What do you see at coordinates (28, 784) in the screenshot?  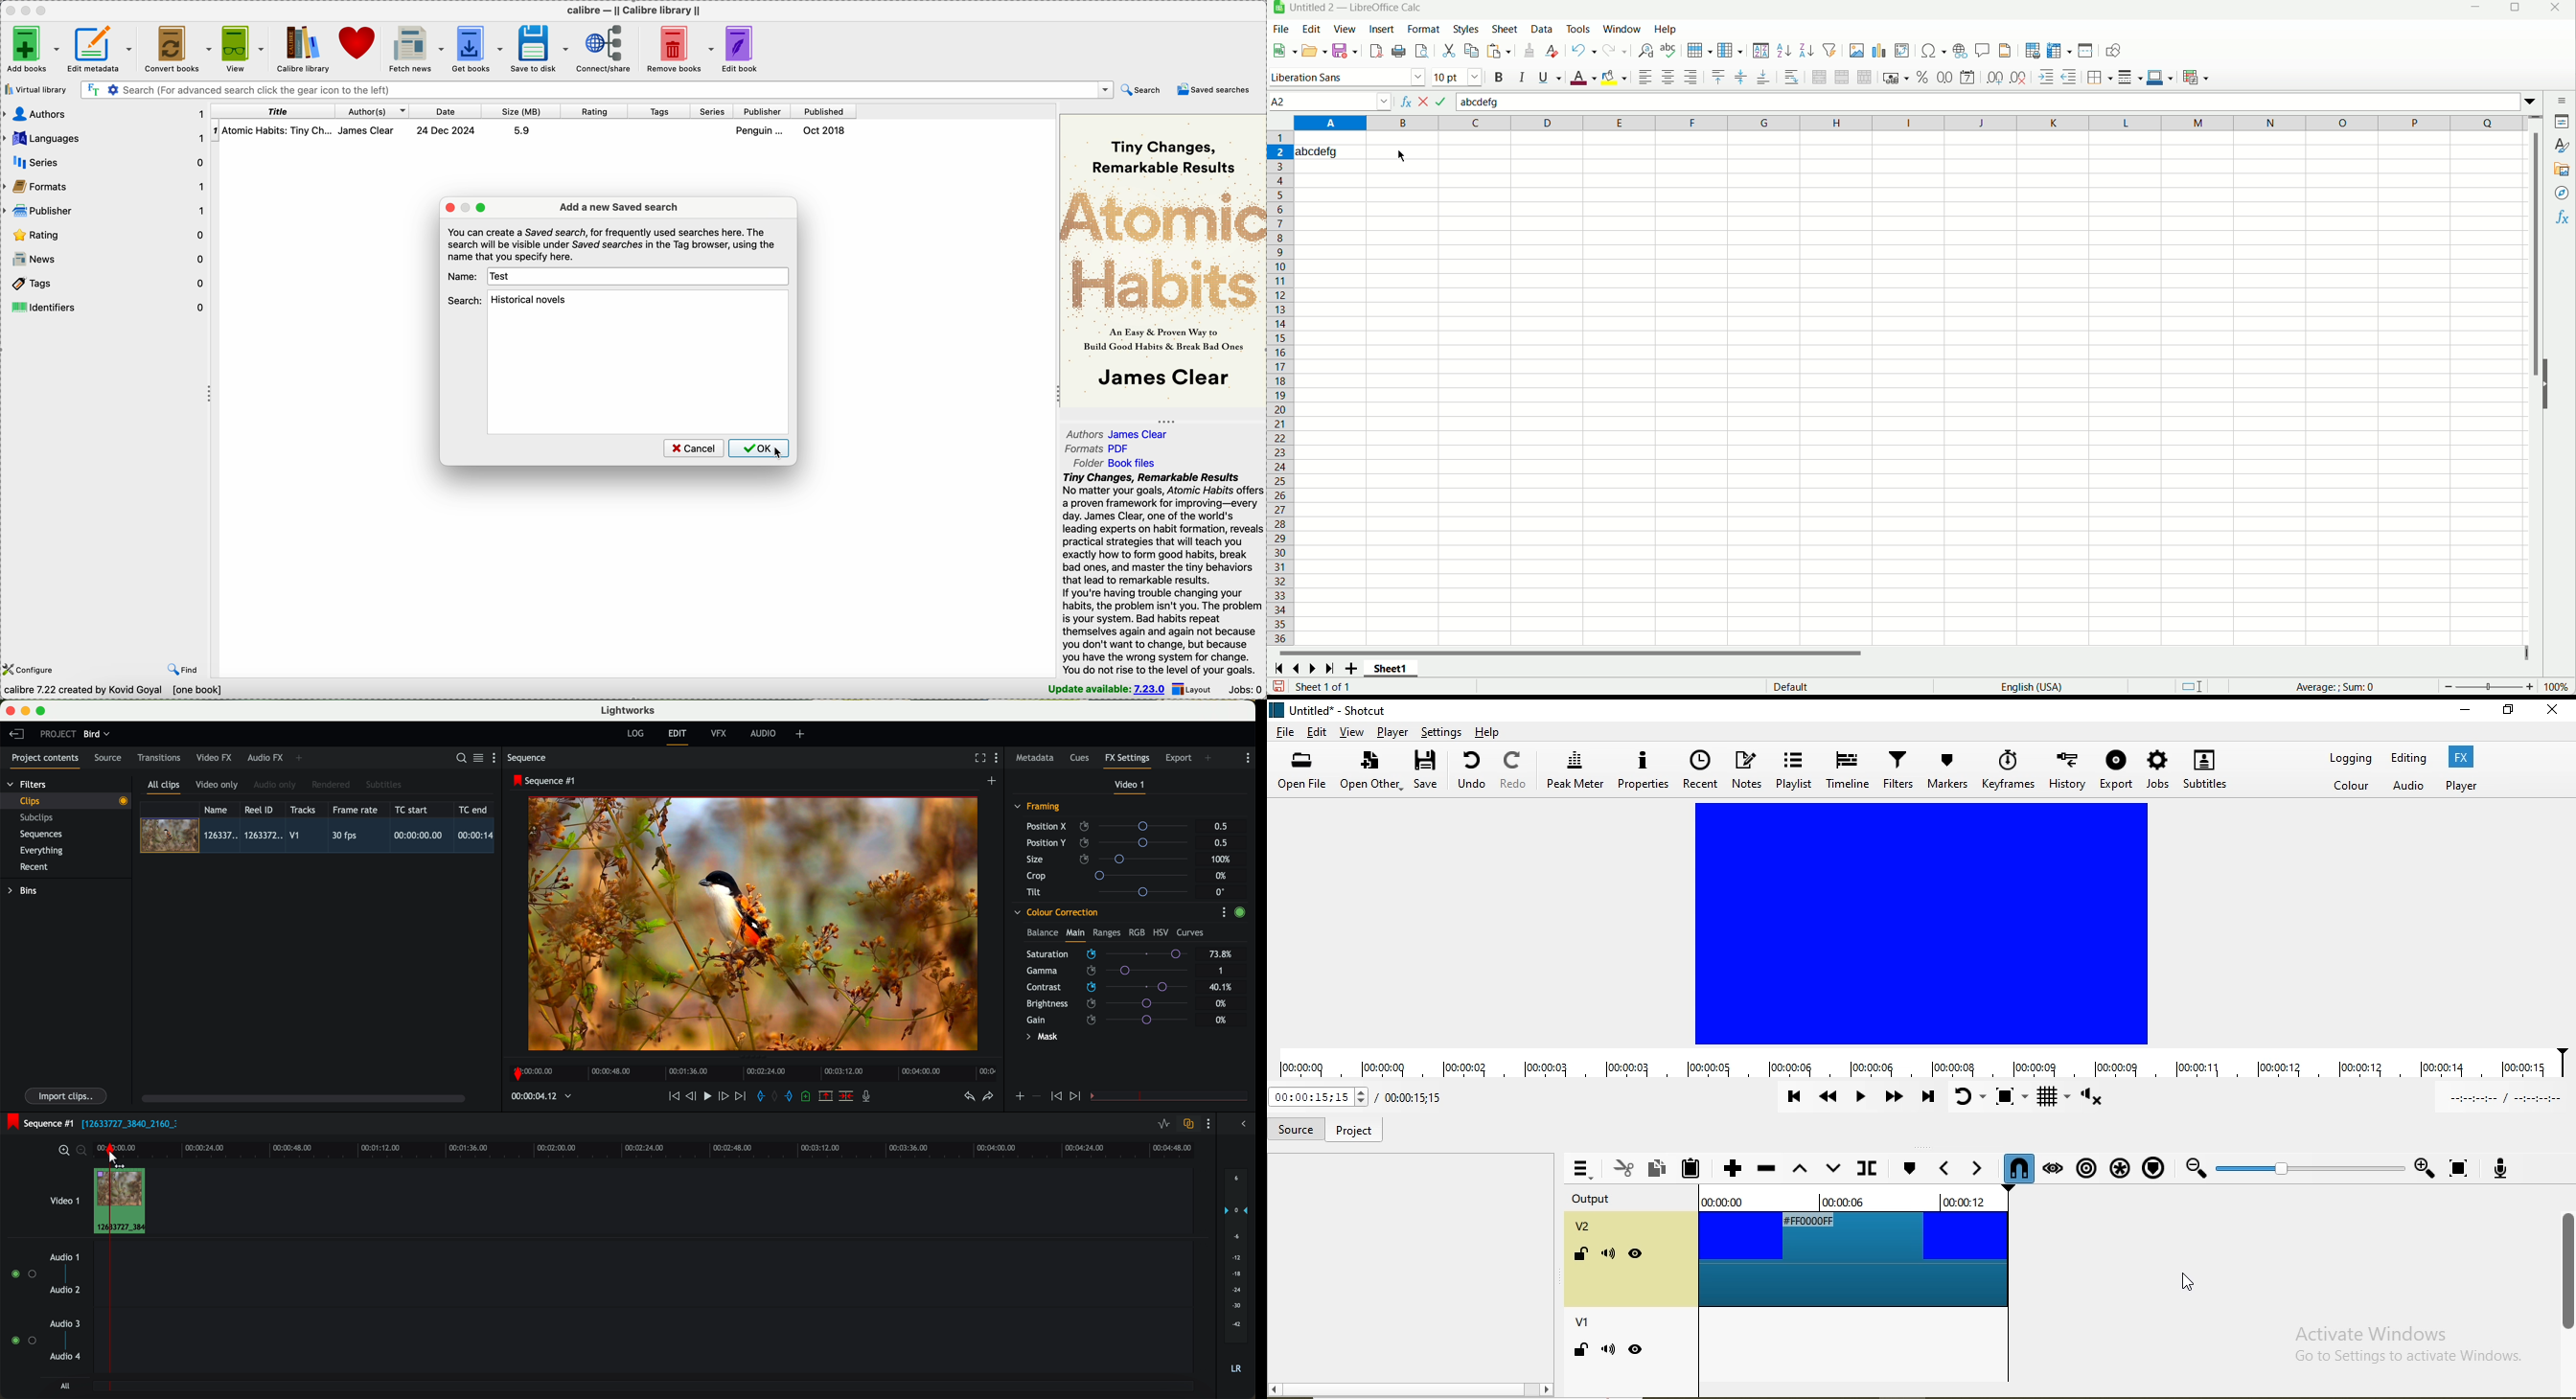 I see `filters` at bounding box center [28, 784].